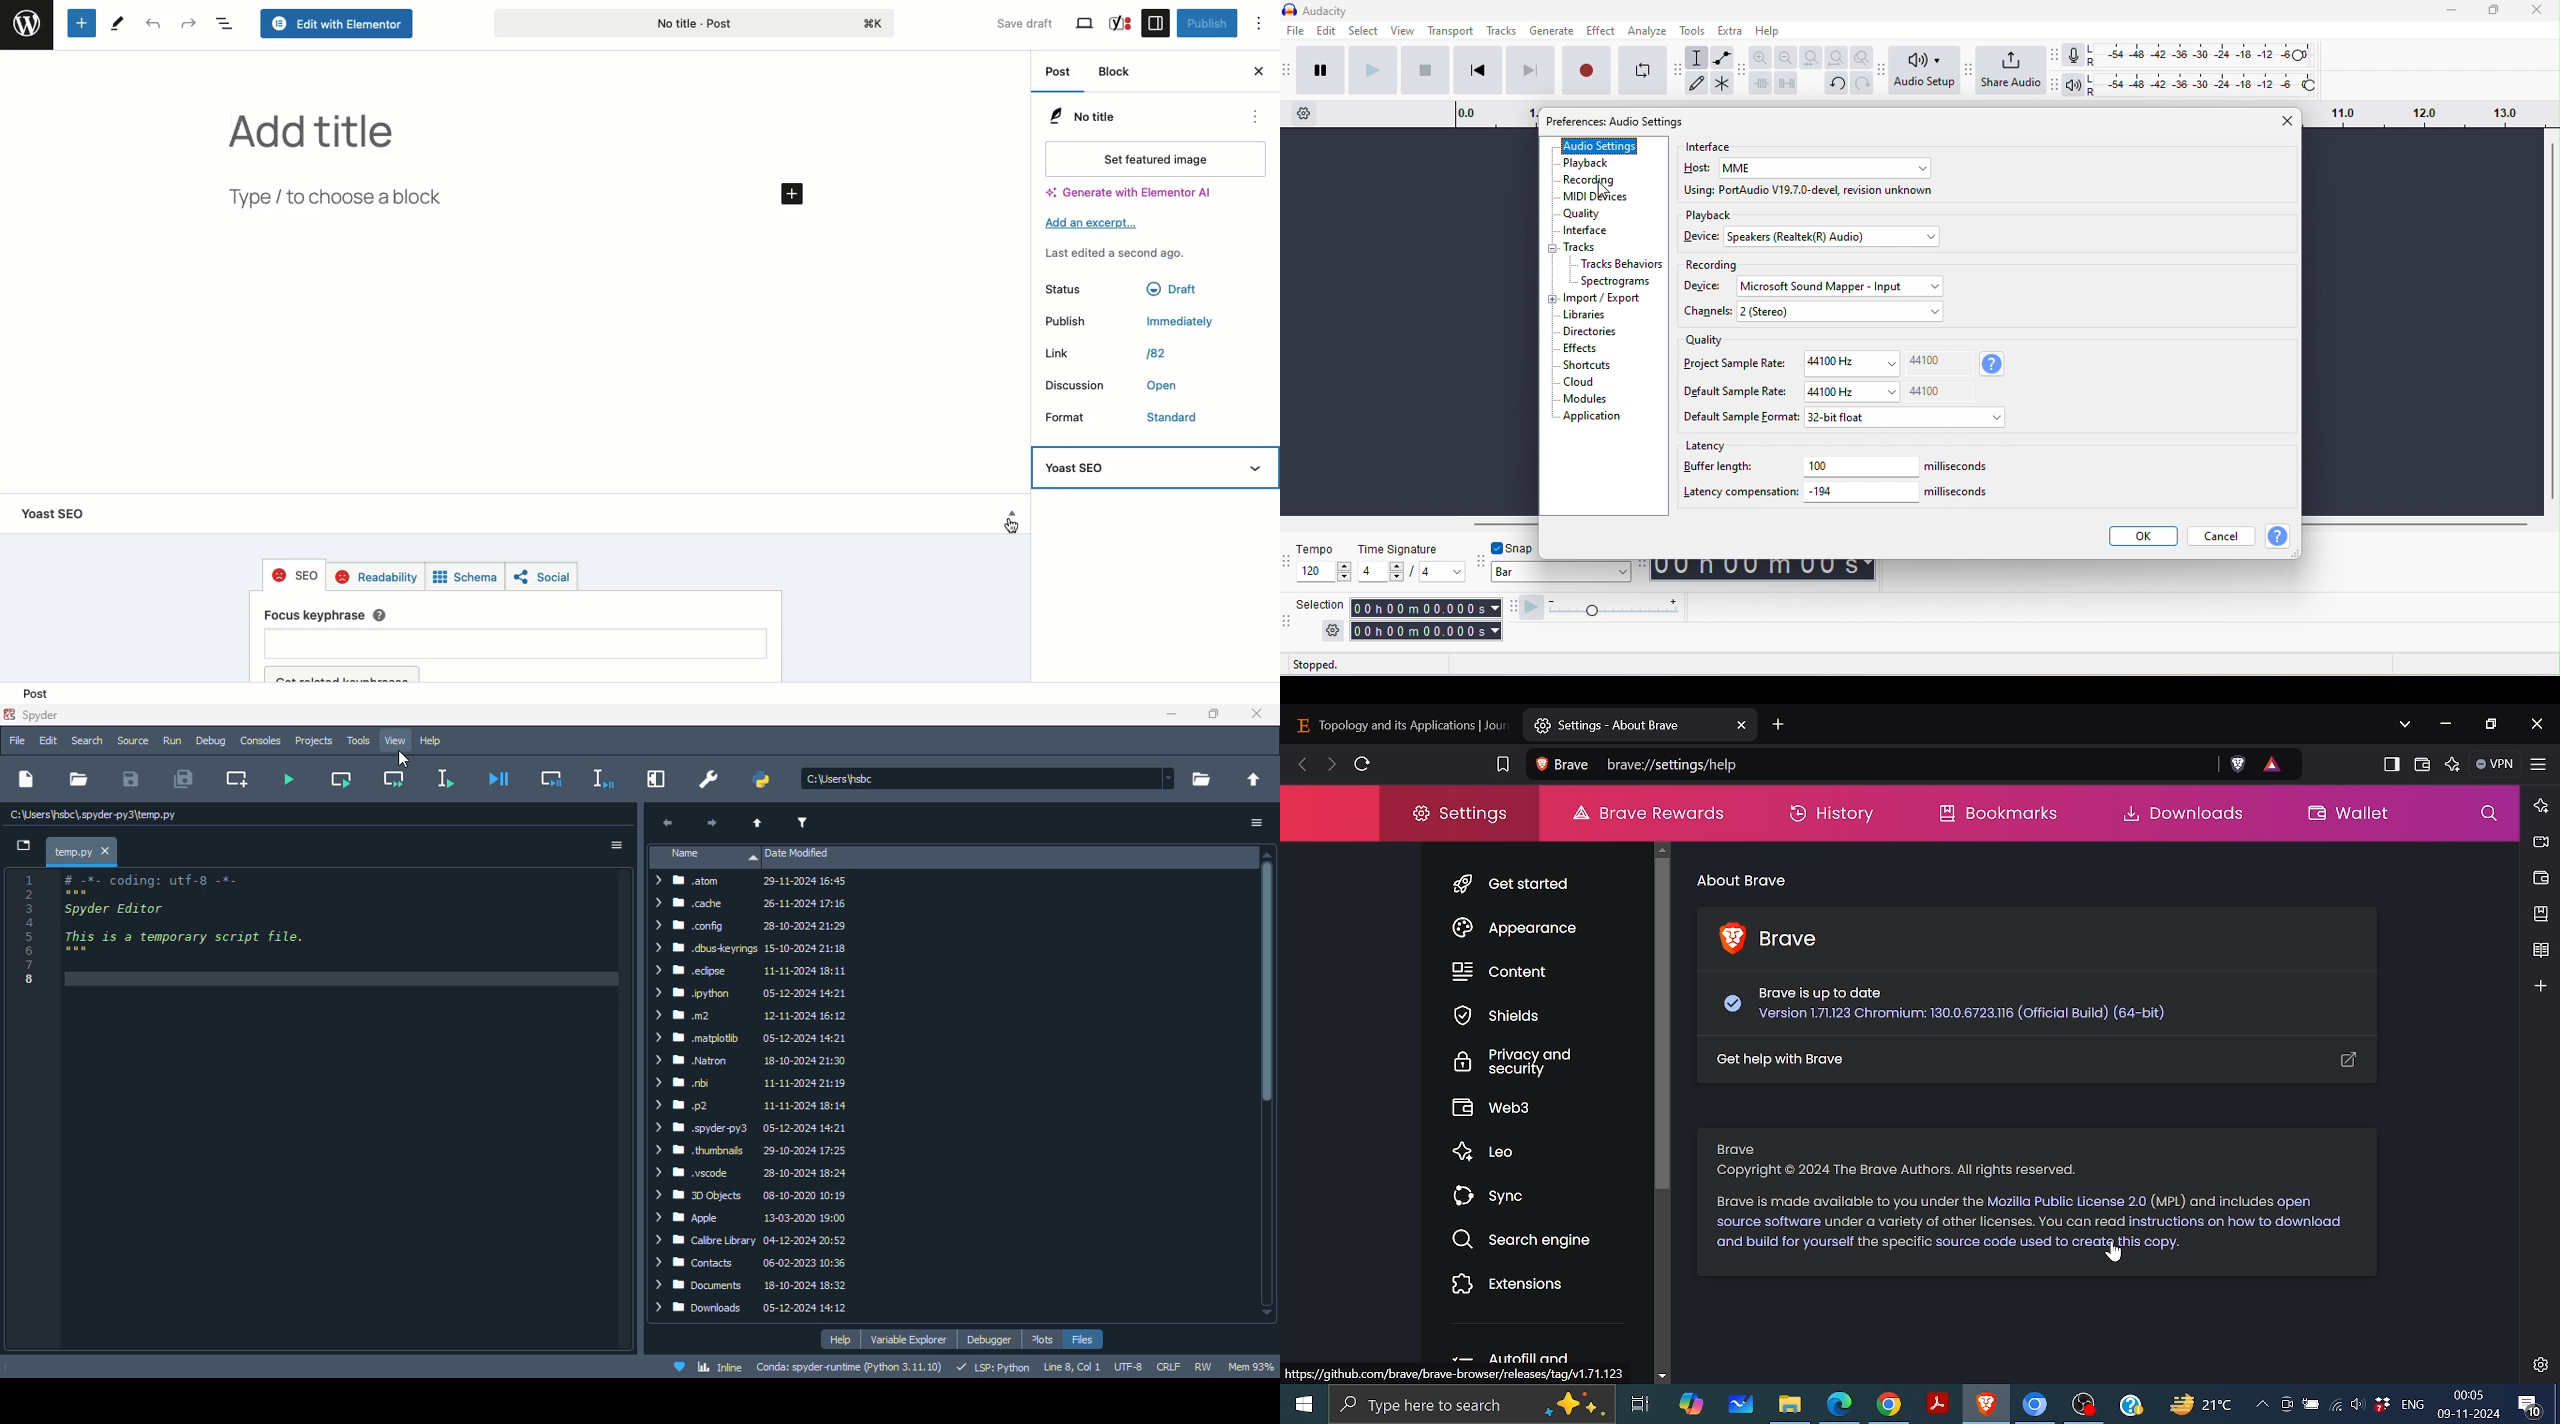 The width and height of the screenshot is (2576, 1428). Describe the element at coordinates (541, 578) in the screenshot. I see `Social` at that location.